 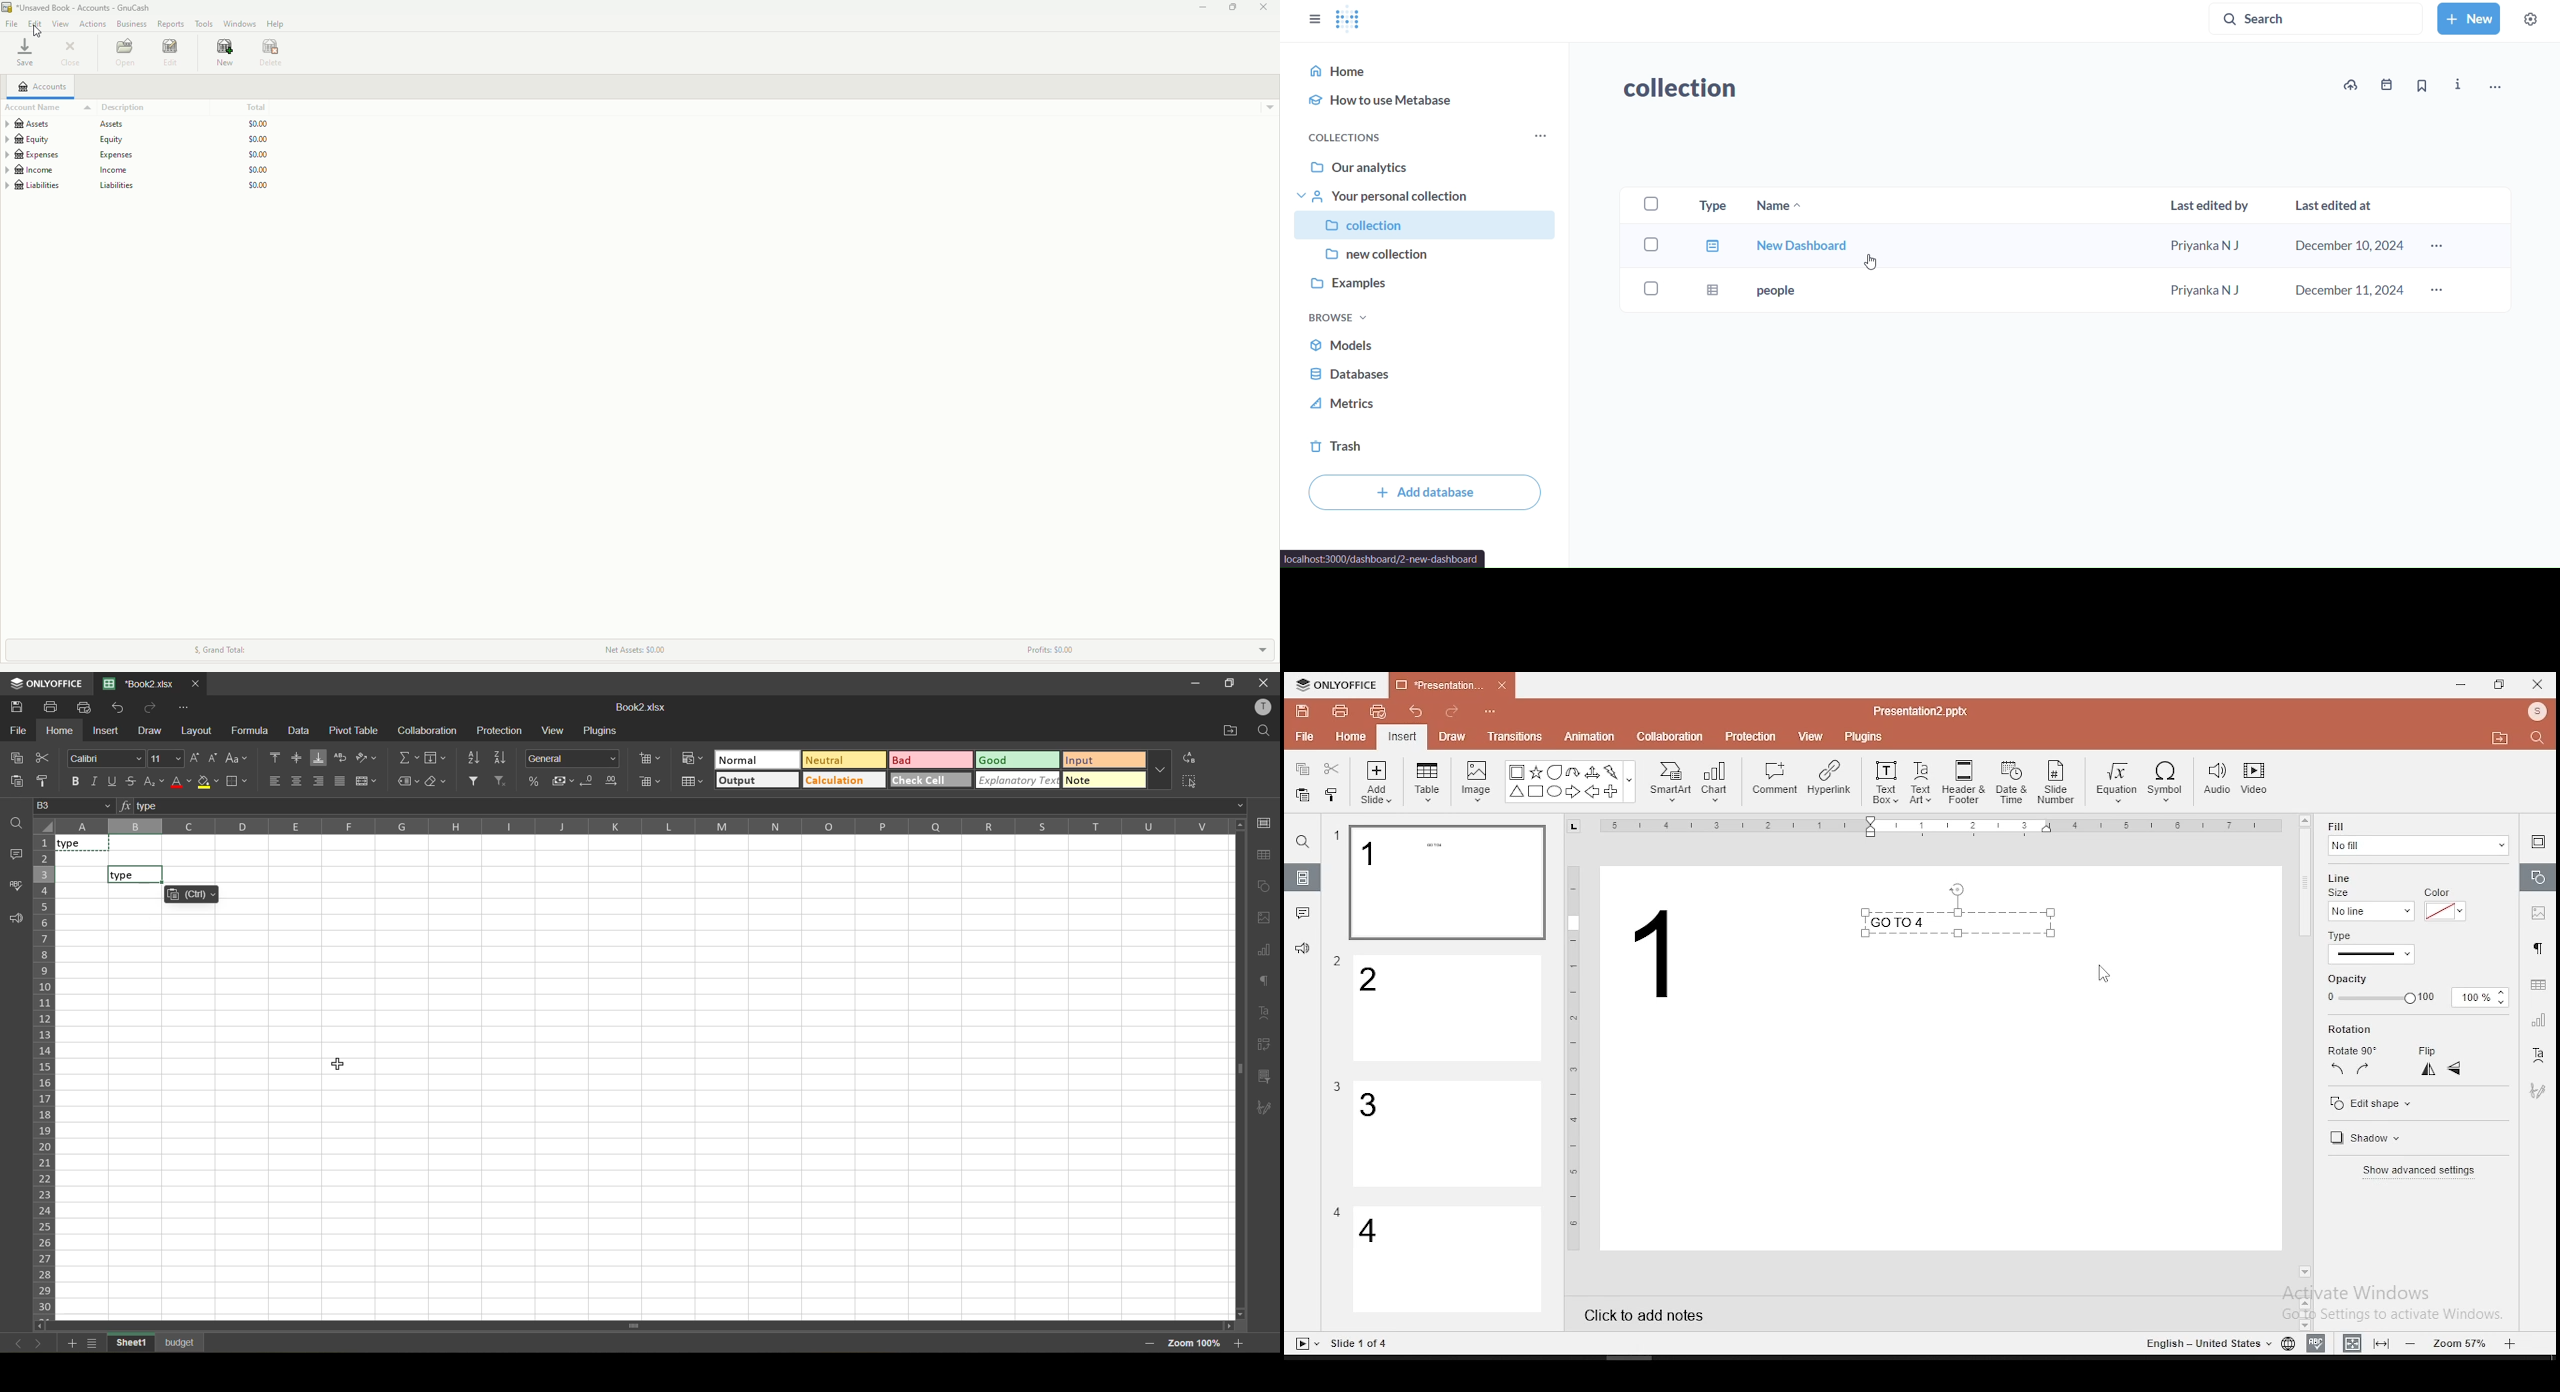 What do you see at coordinates (87, 708) in the screenshot?
I see `quick print` at bounding box center [87, 708].